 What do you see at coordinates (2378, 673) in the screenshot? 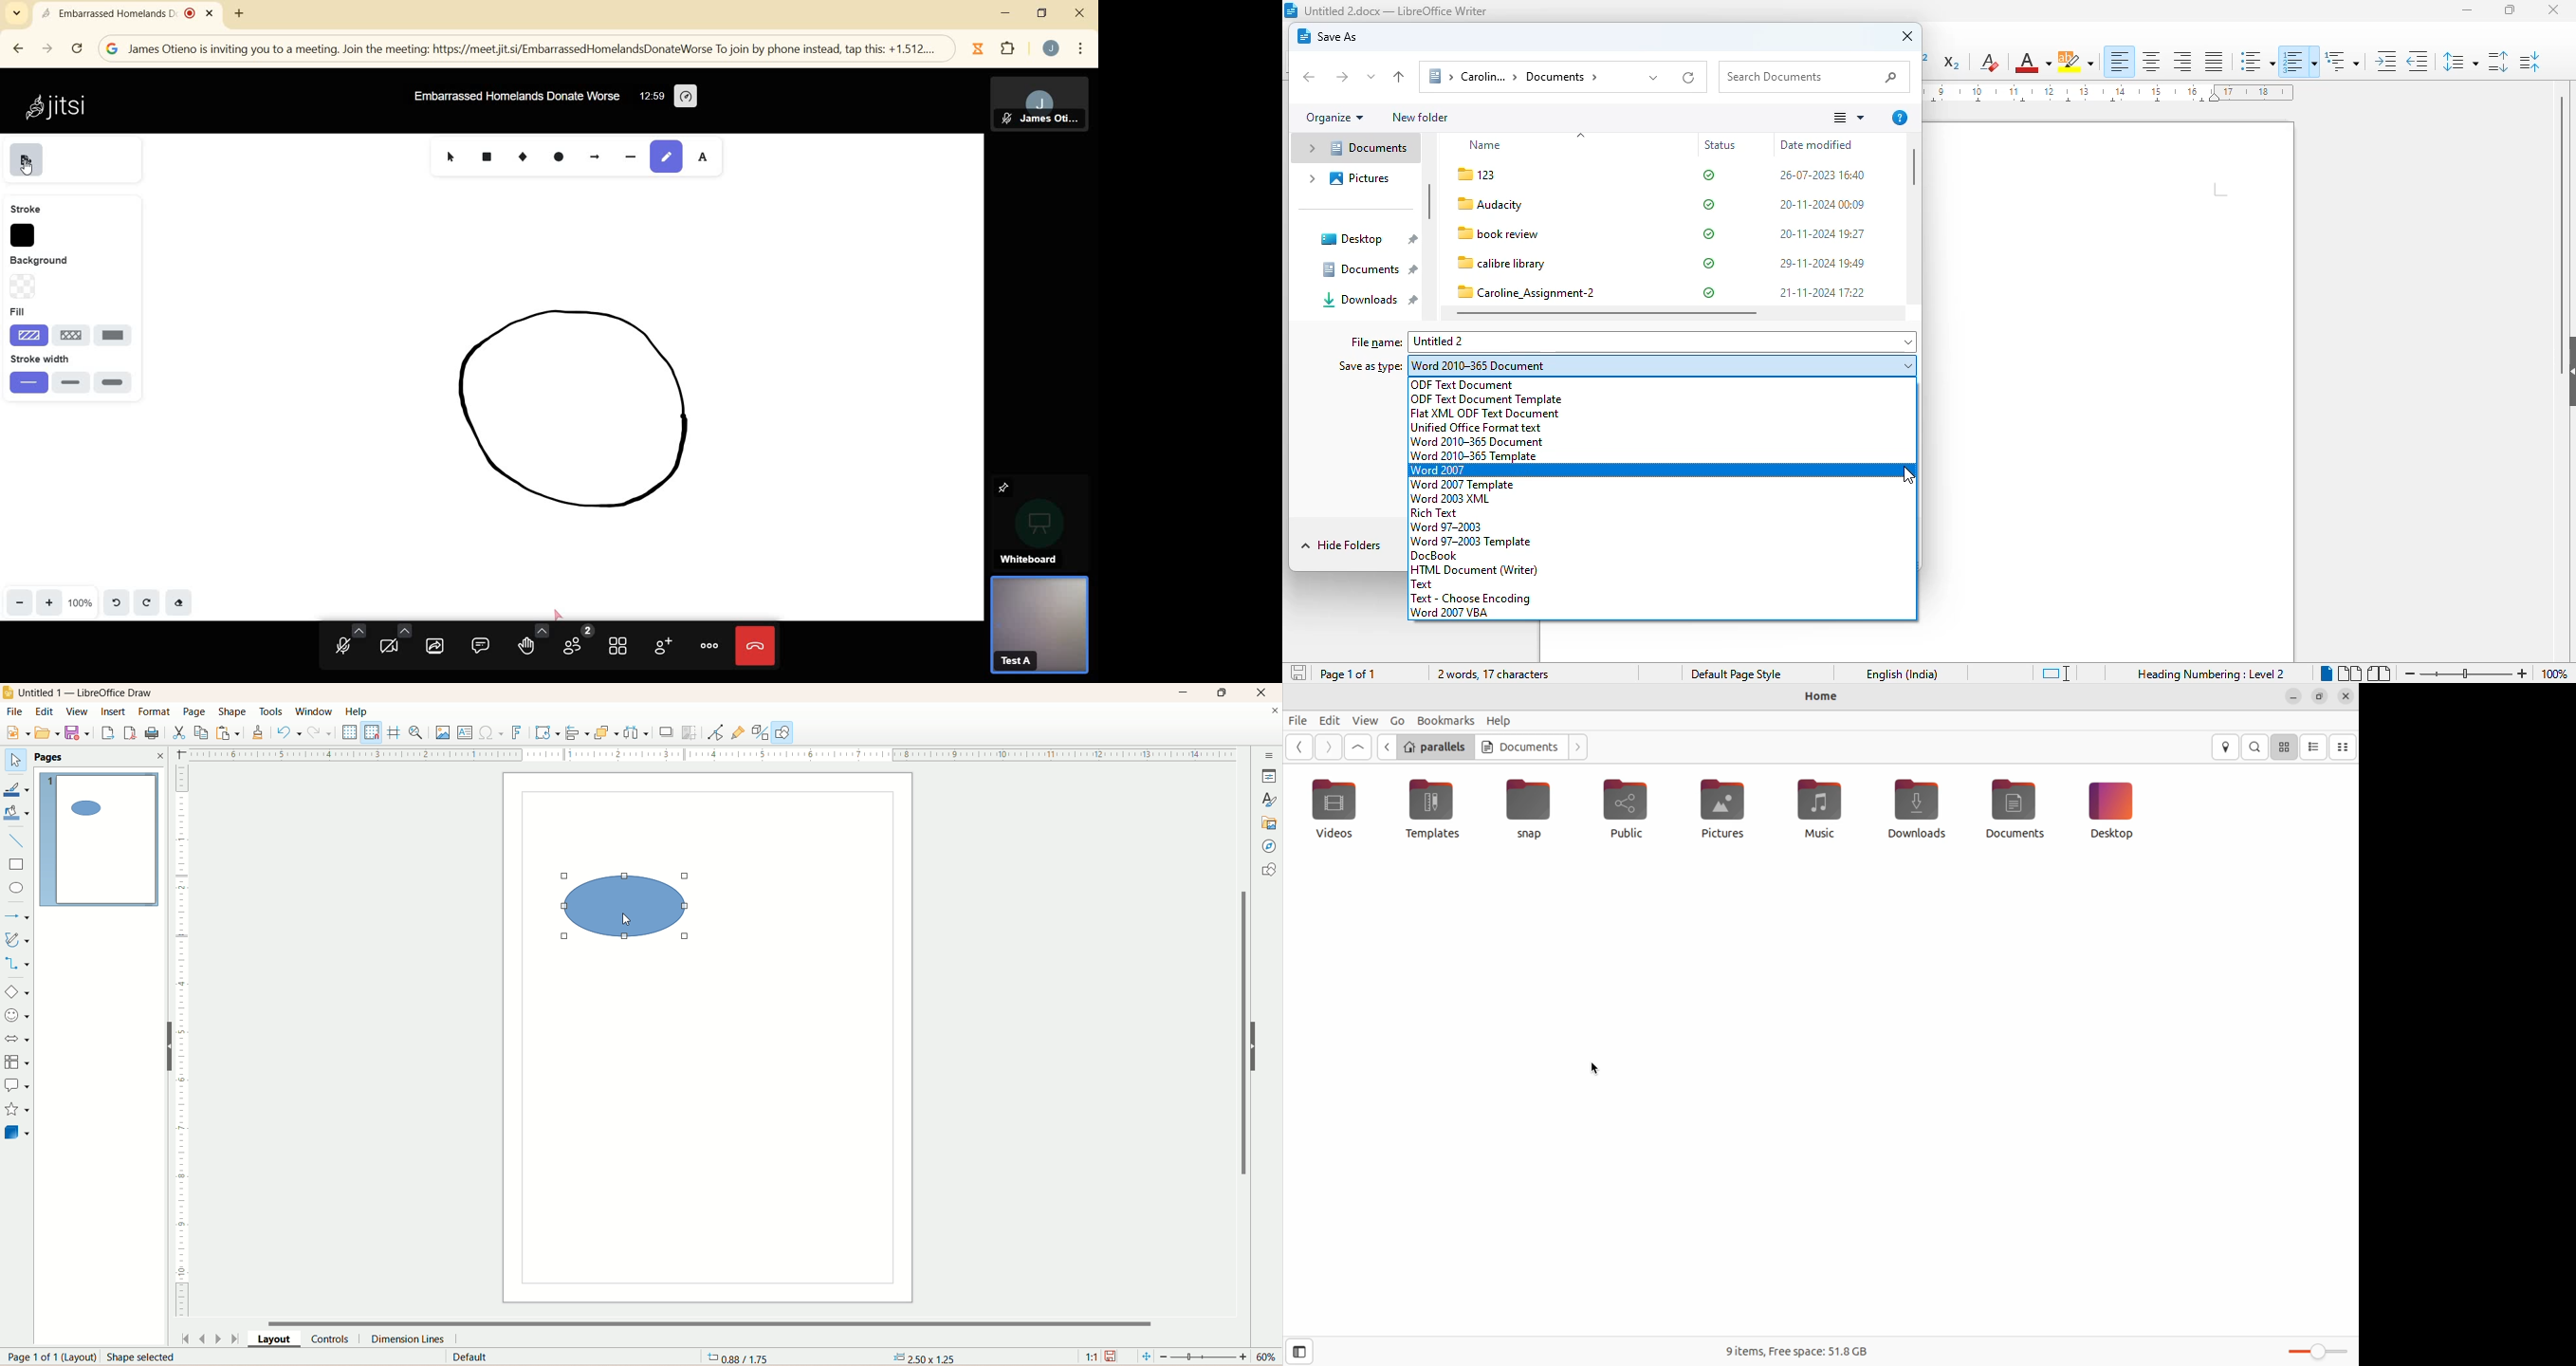
I see `book view` at bounding box center [2378, 673].